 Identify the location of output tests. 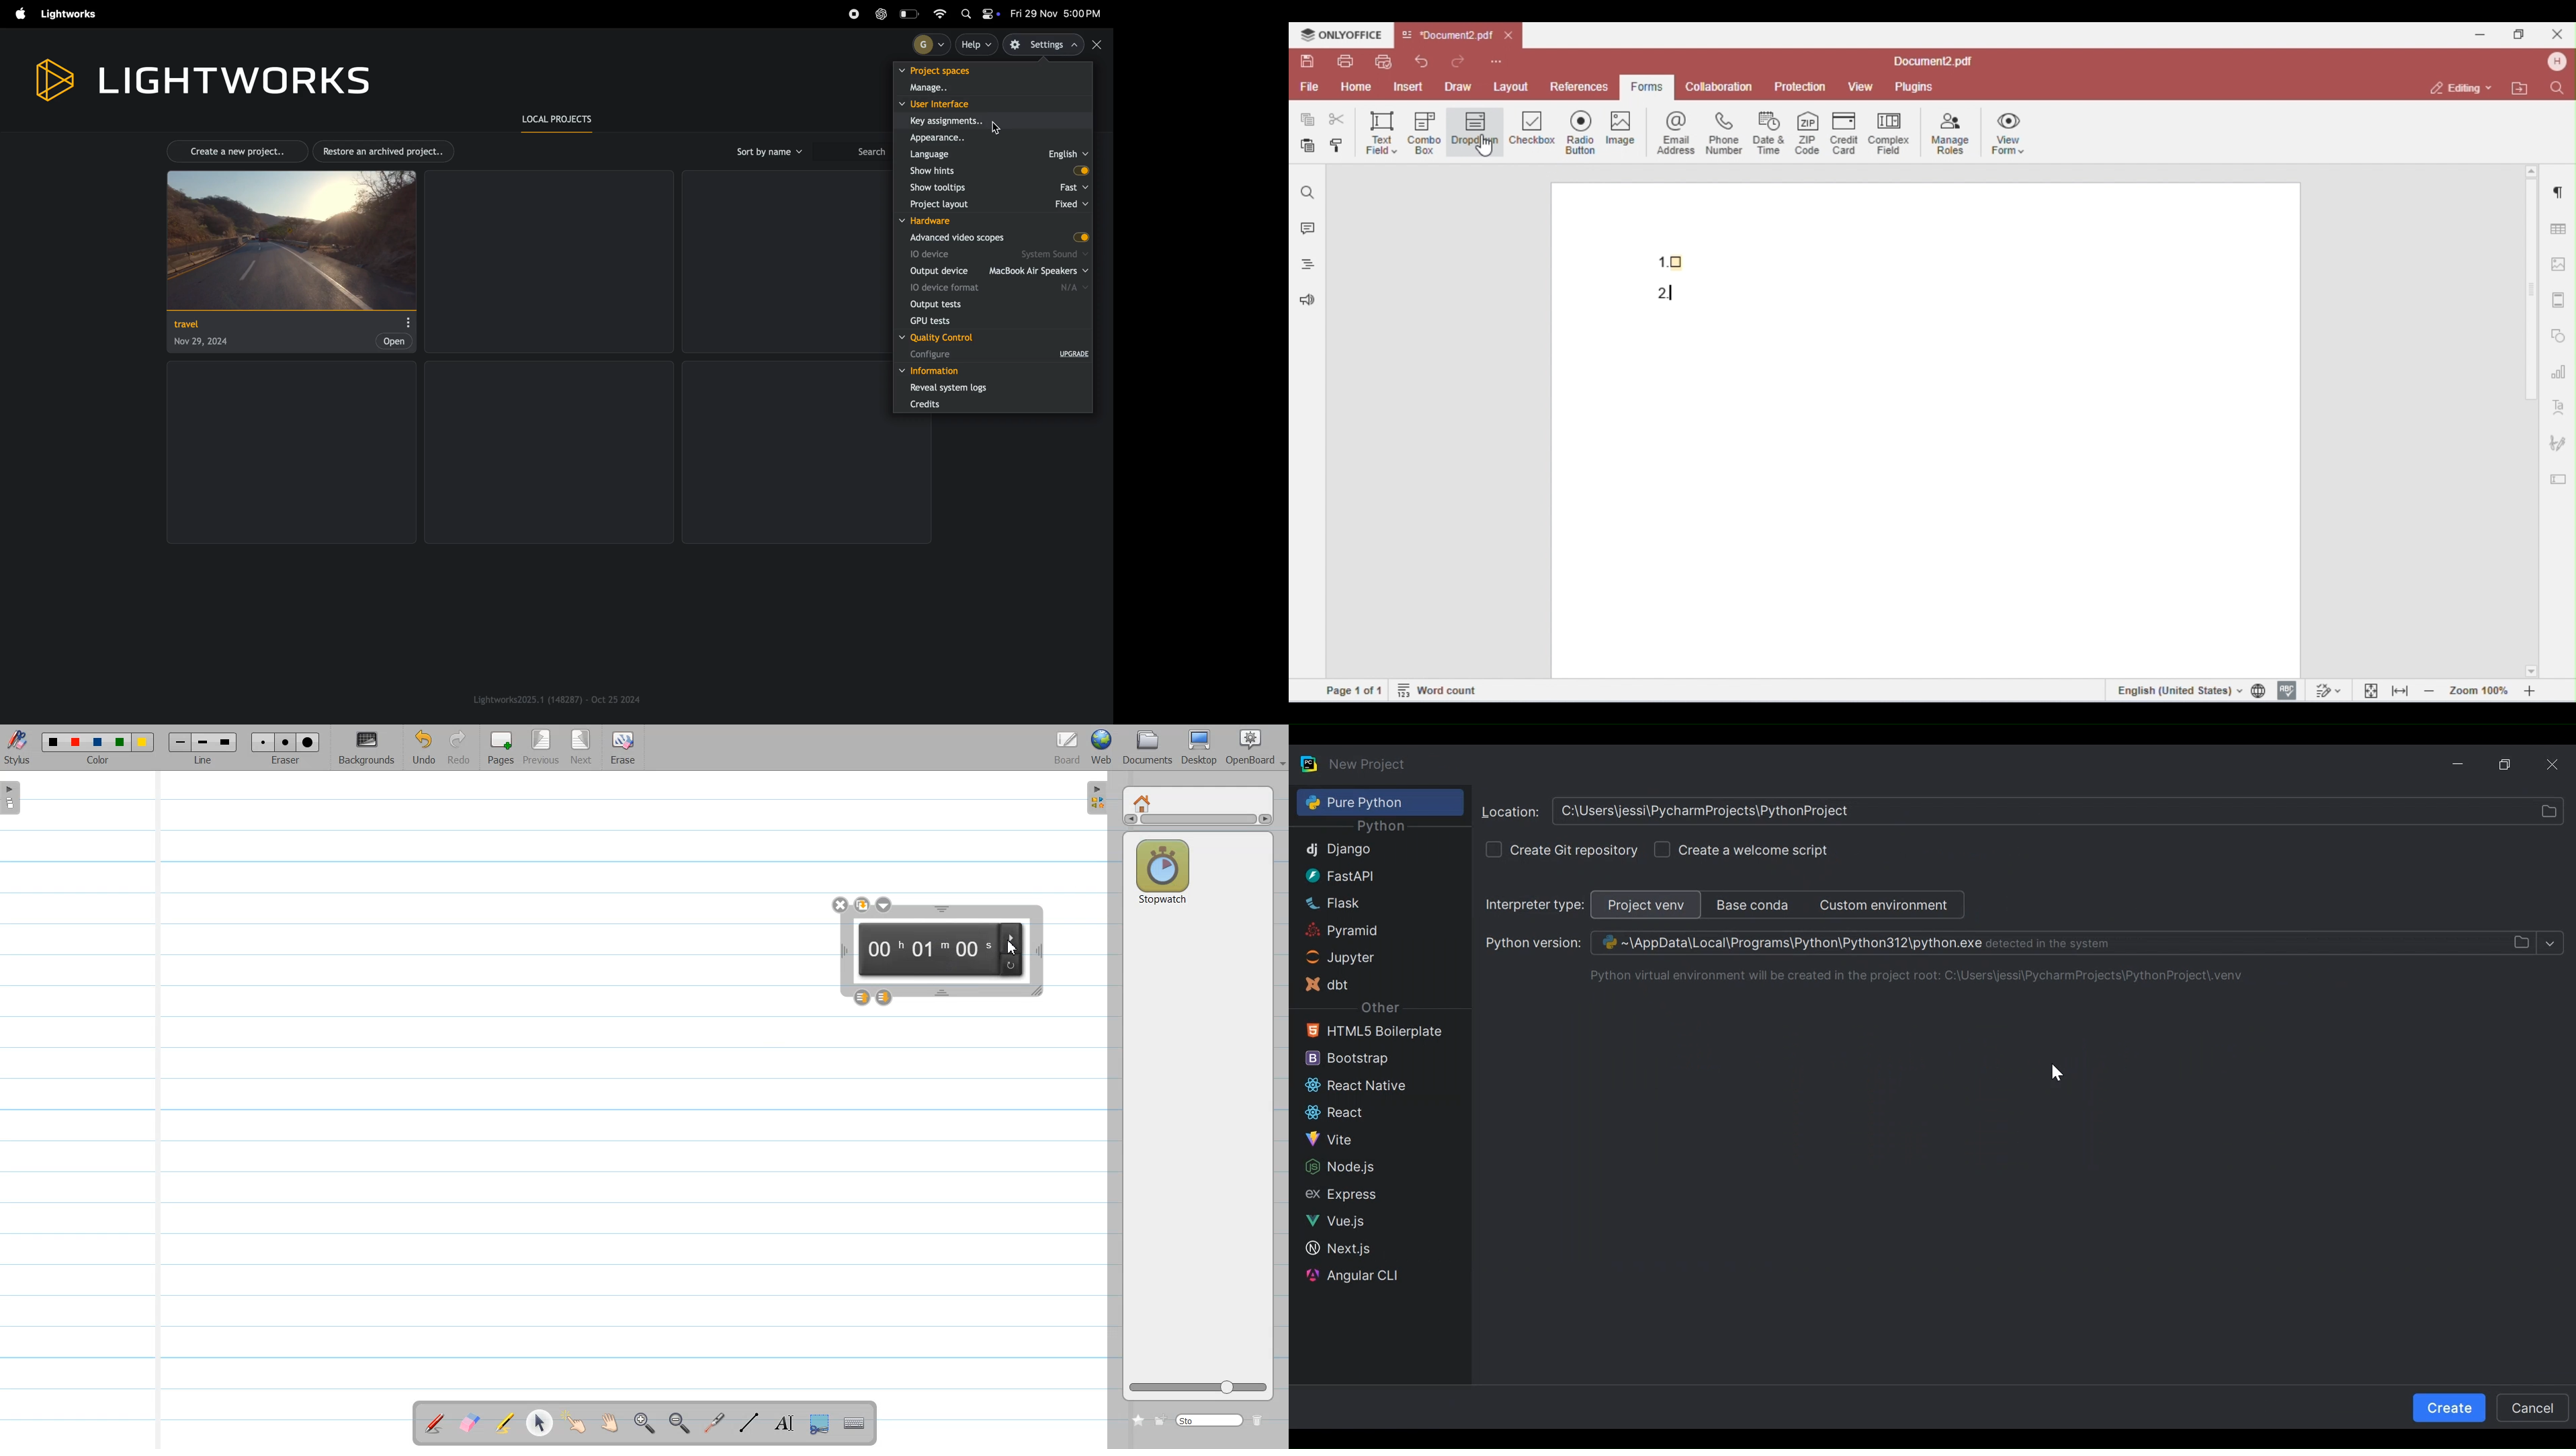
(991, 305).